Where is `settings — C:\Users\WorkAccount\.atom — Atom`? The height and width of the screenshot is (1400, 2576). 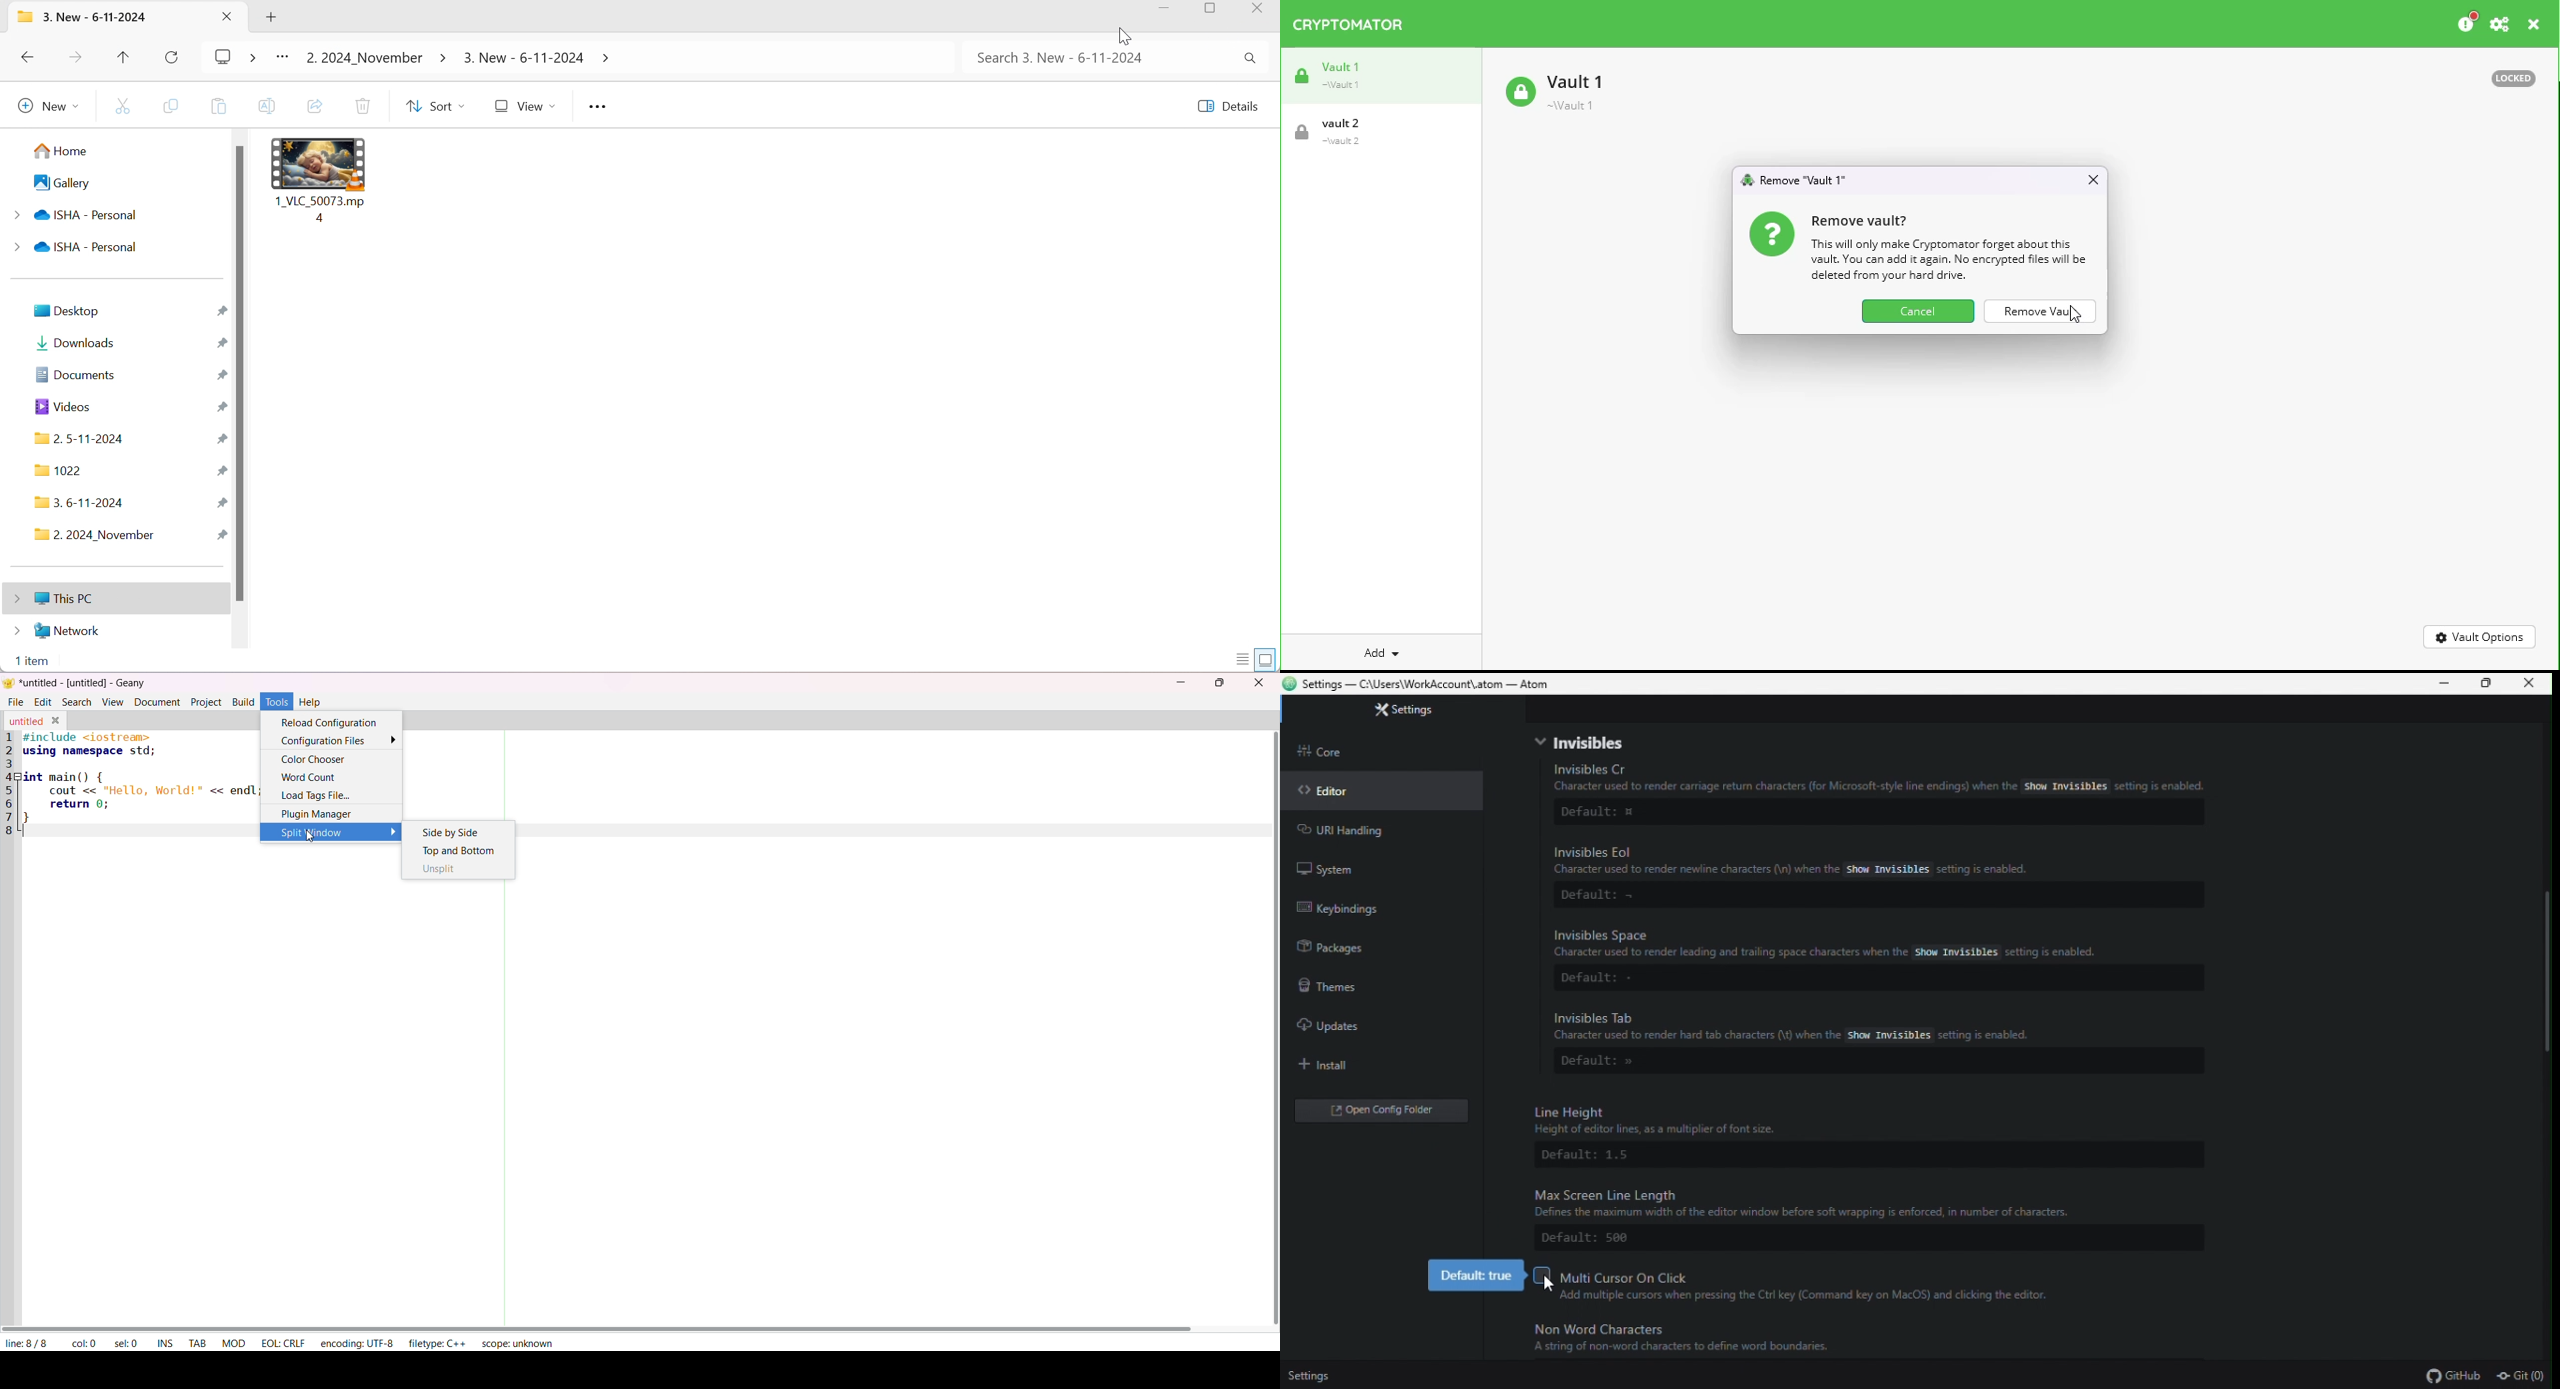 settings — C:\Users\WorkAccount\.atom — Atom is located at coordinates (1426, 685).